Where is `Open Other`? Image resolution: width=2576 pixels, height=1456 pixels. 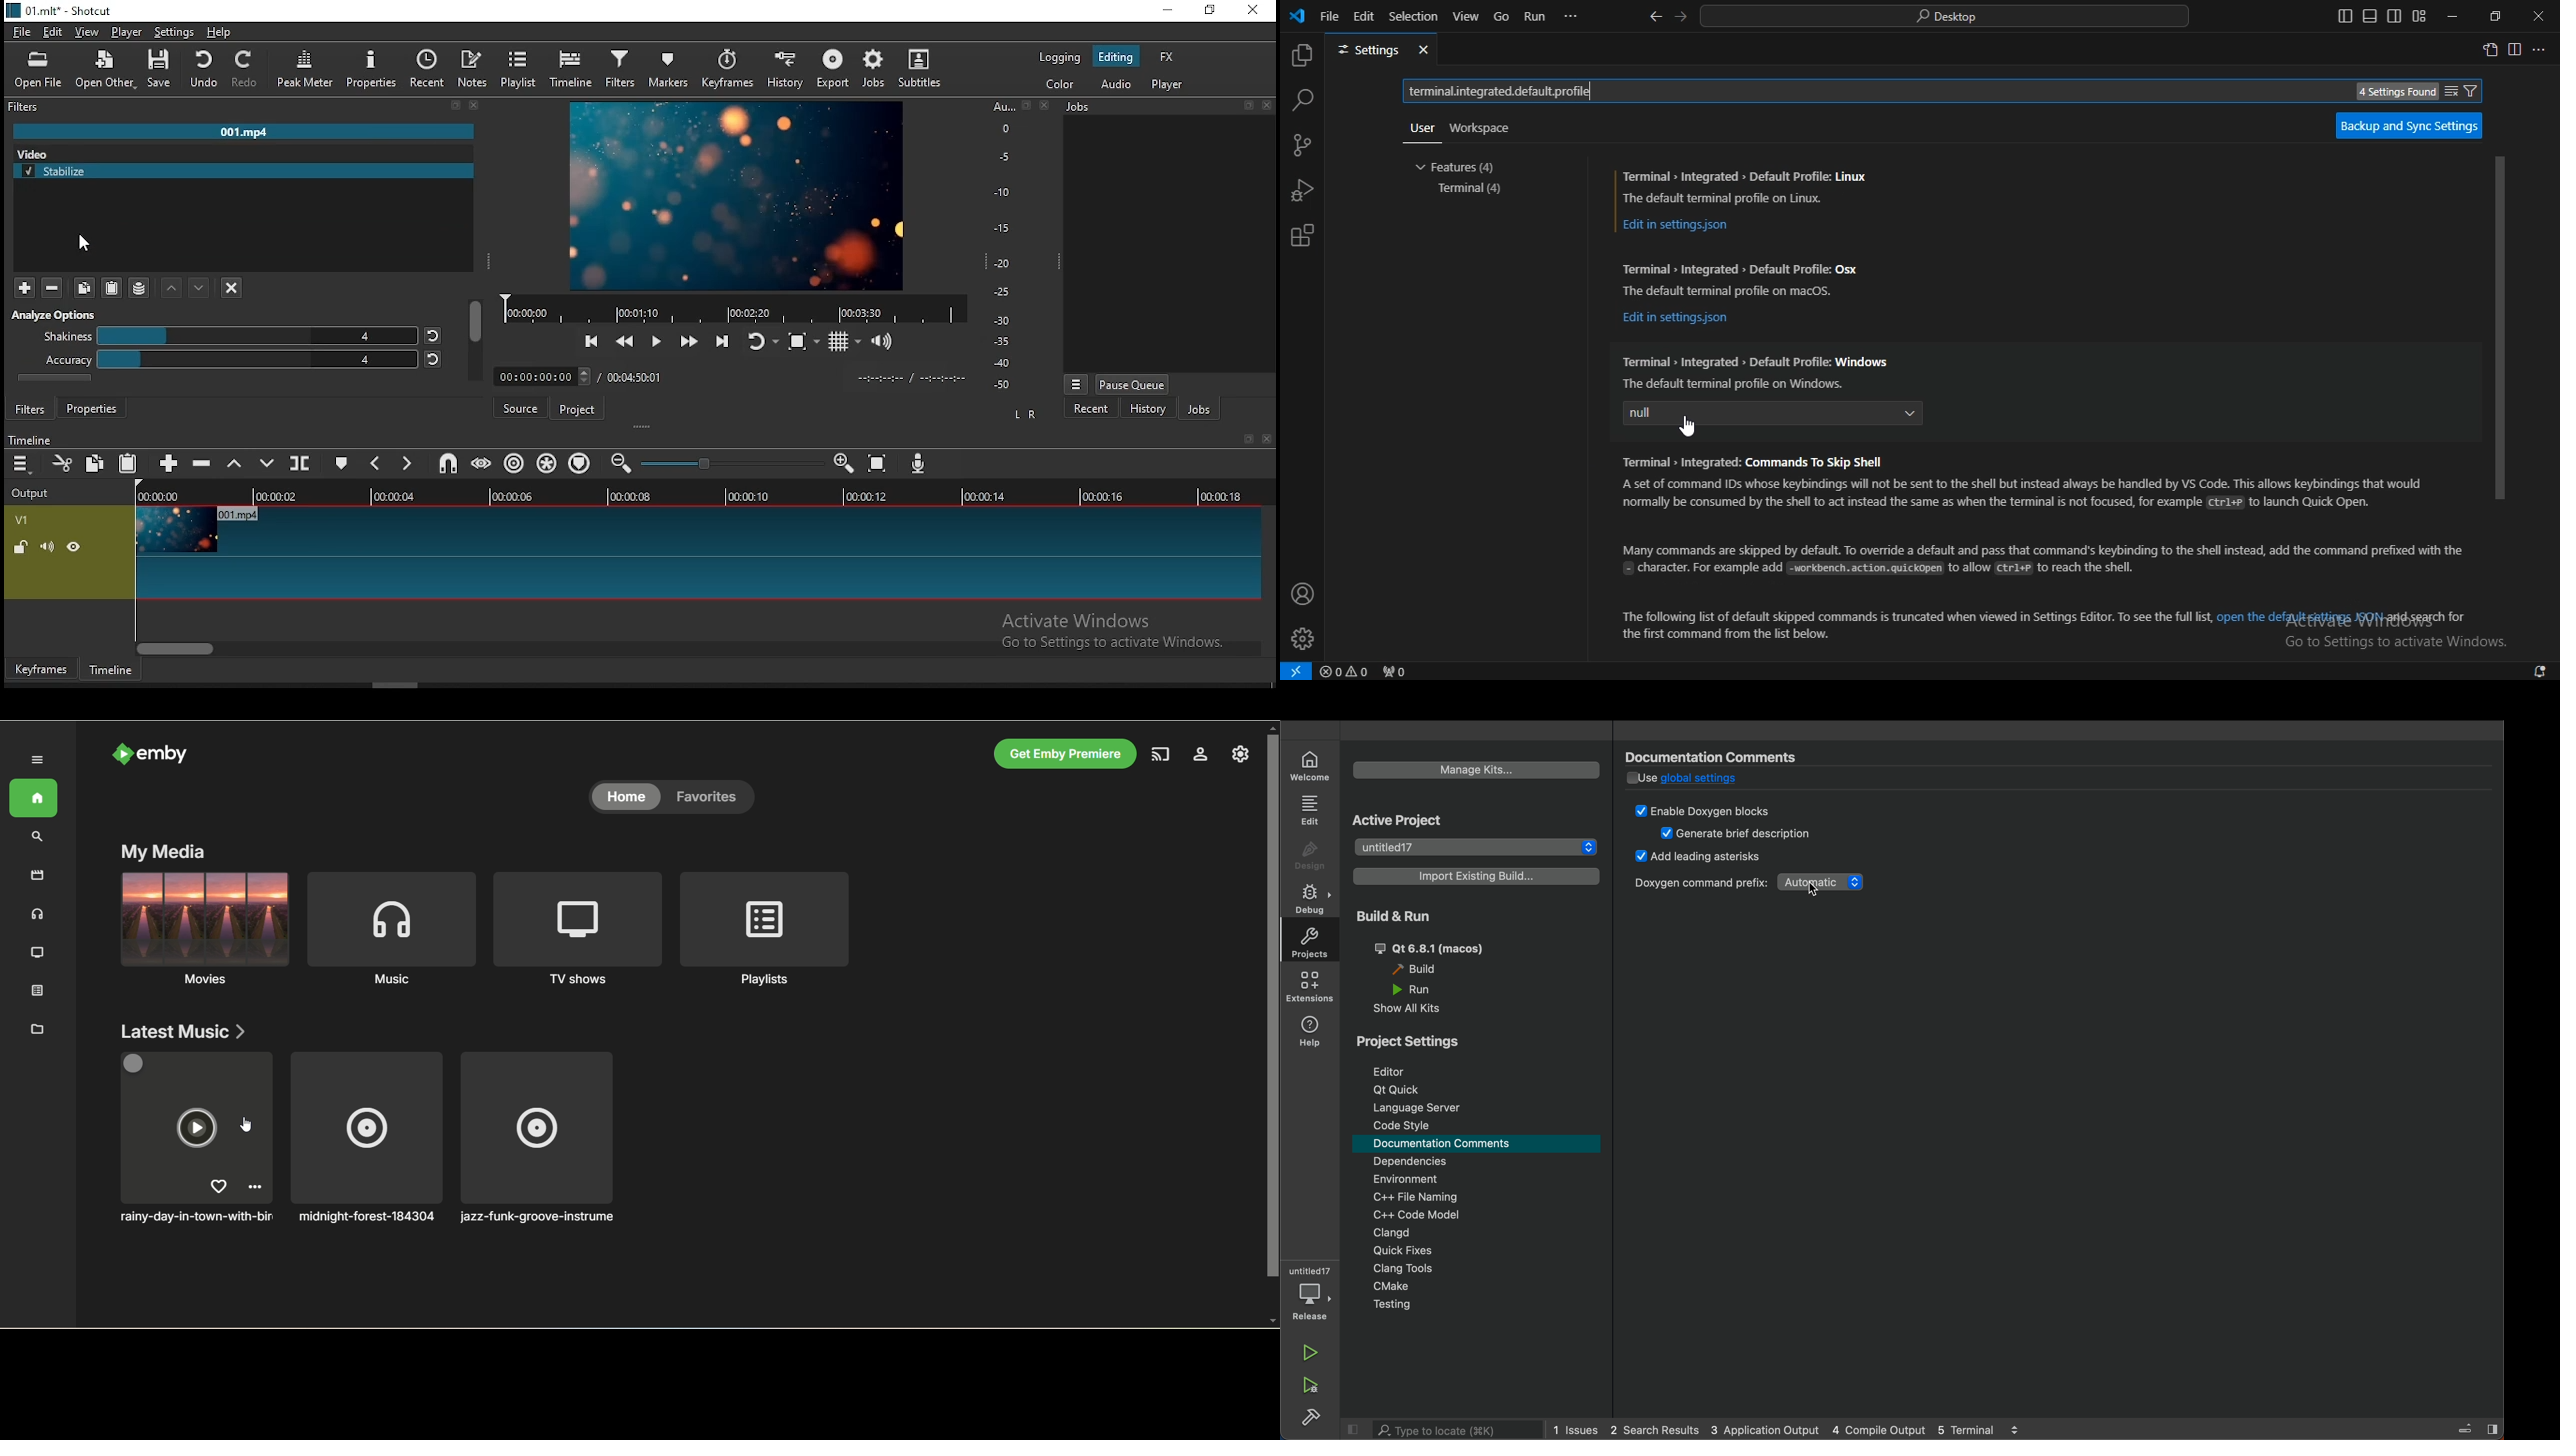 Open Other is located at coordinates (103, 72).